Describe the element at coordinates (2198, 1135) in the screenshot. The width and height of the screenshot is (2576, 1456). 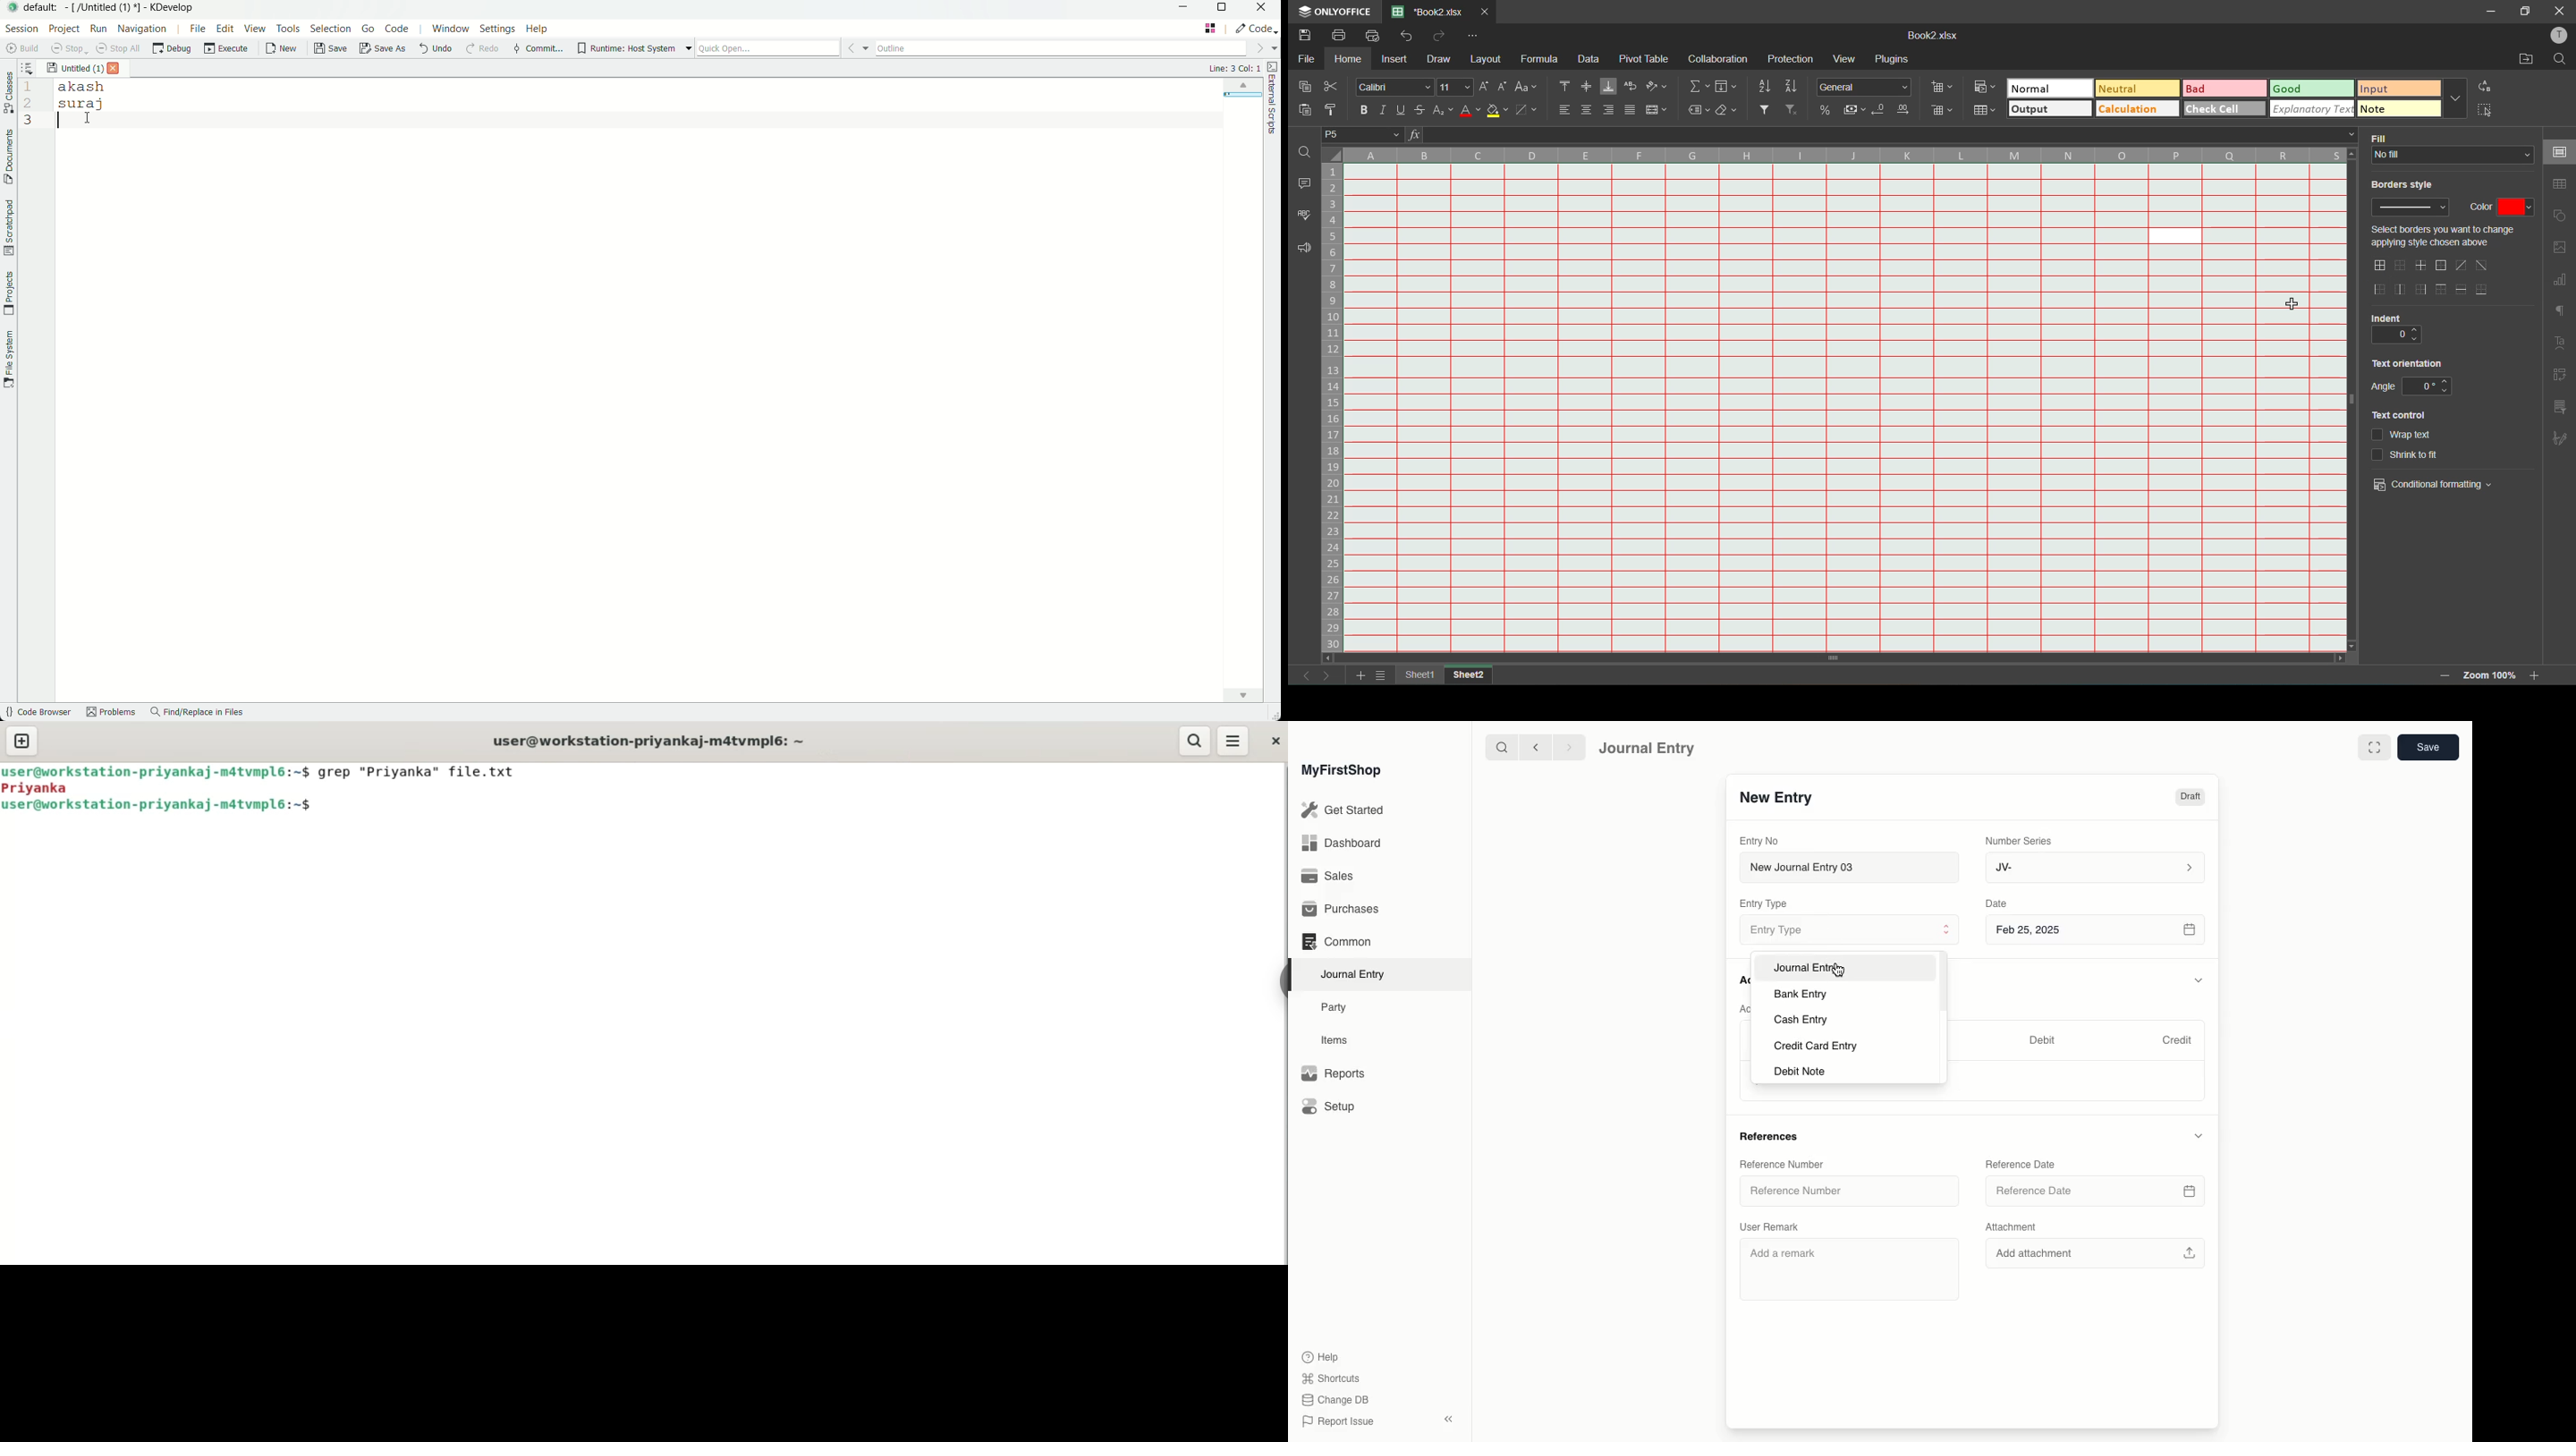
I see `Hide` at that location.